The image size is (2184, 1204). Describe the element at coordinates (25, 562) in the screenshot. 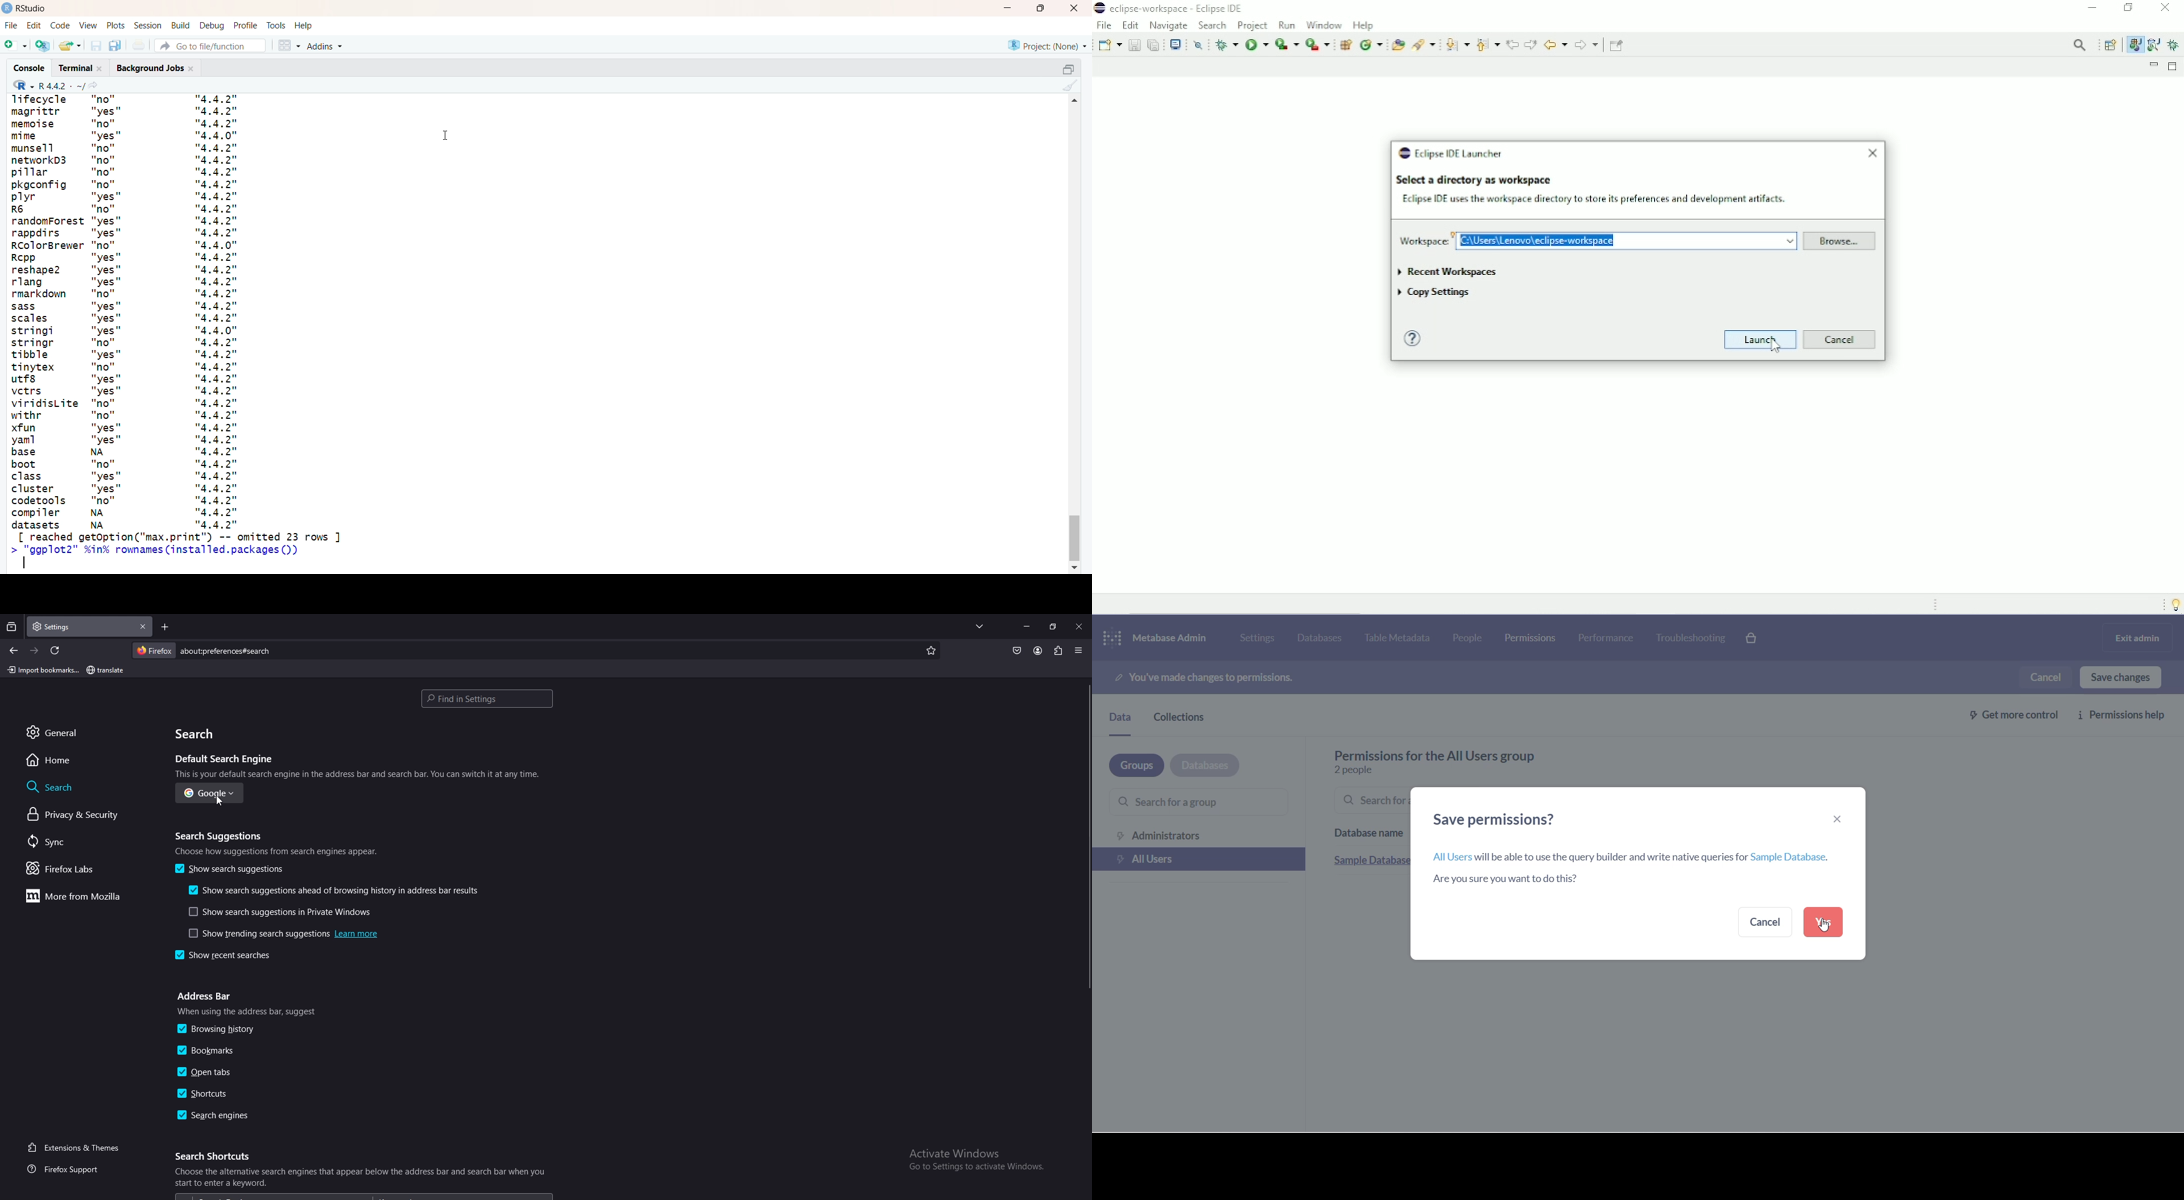

I see `text cursor` at that location.